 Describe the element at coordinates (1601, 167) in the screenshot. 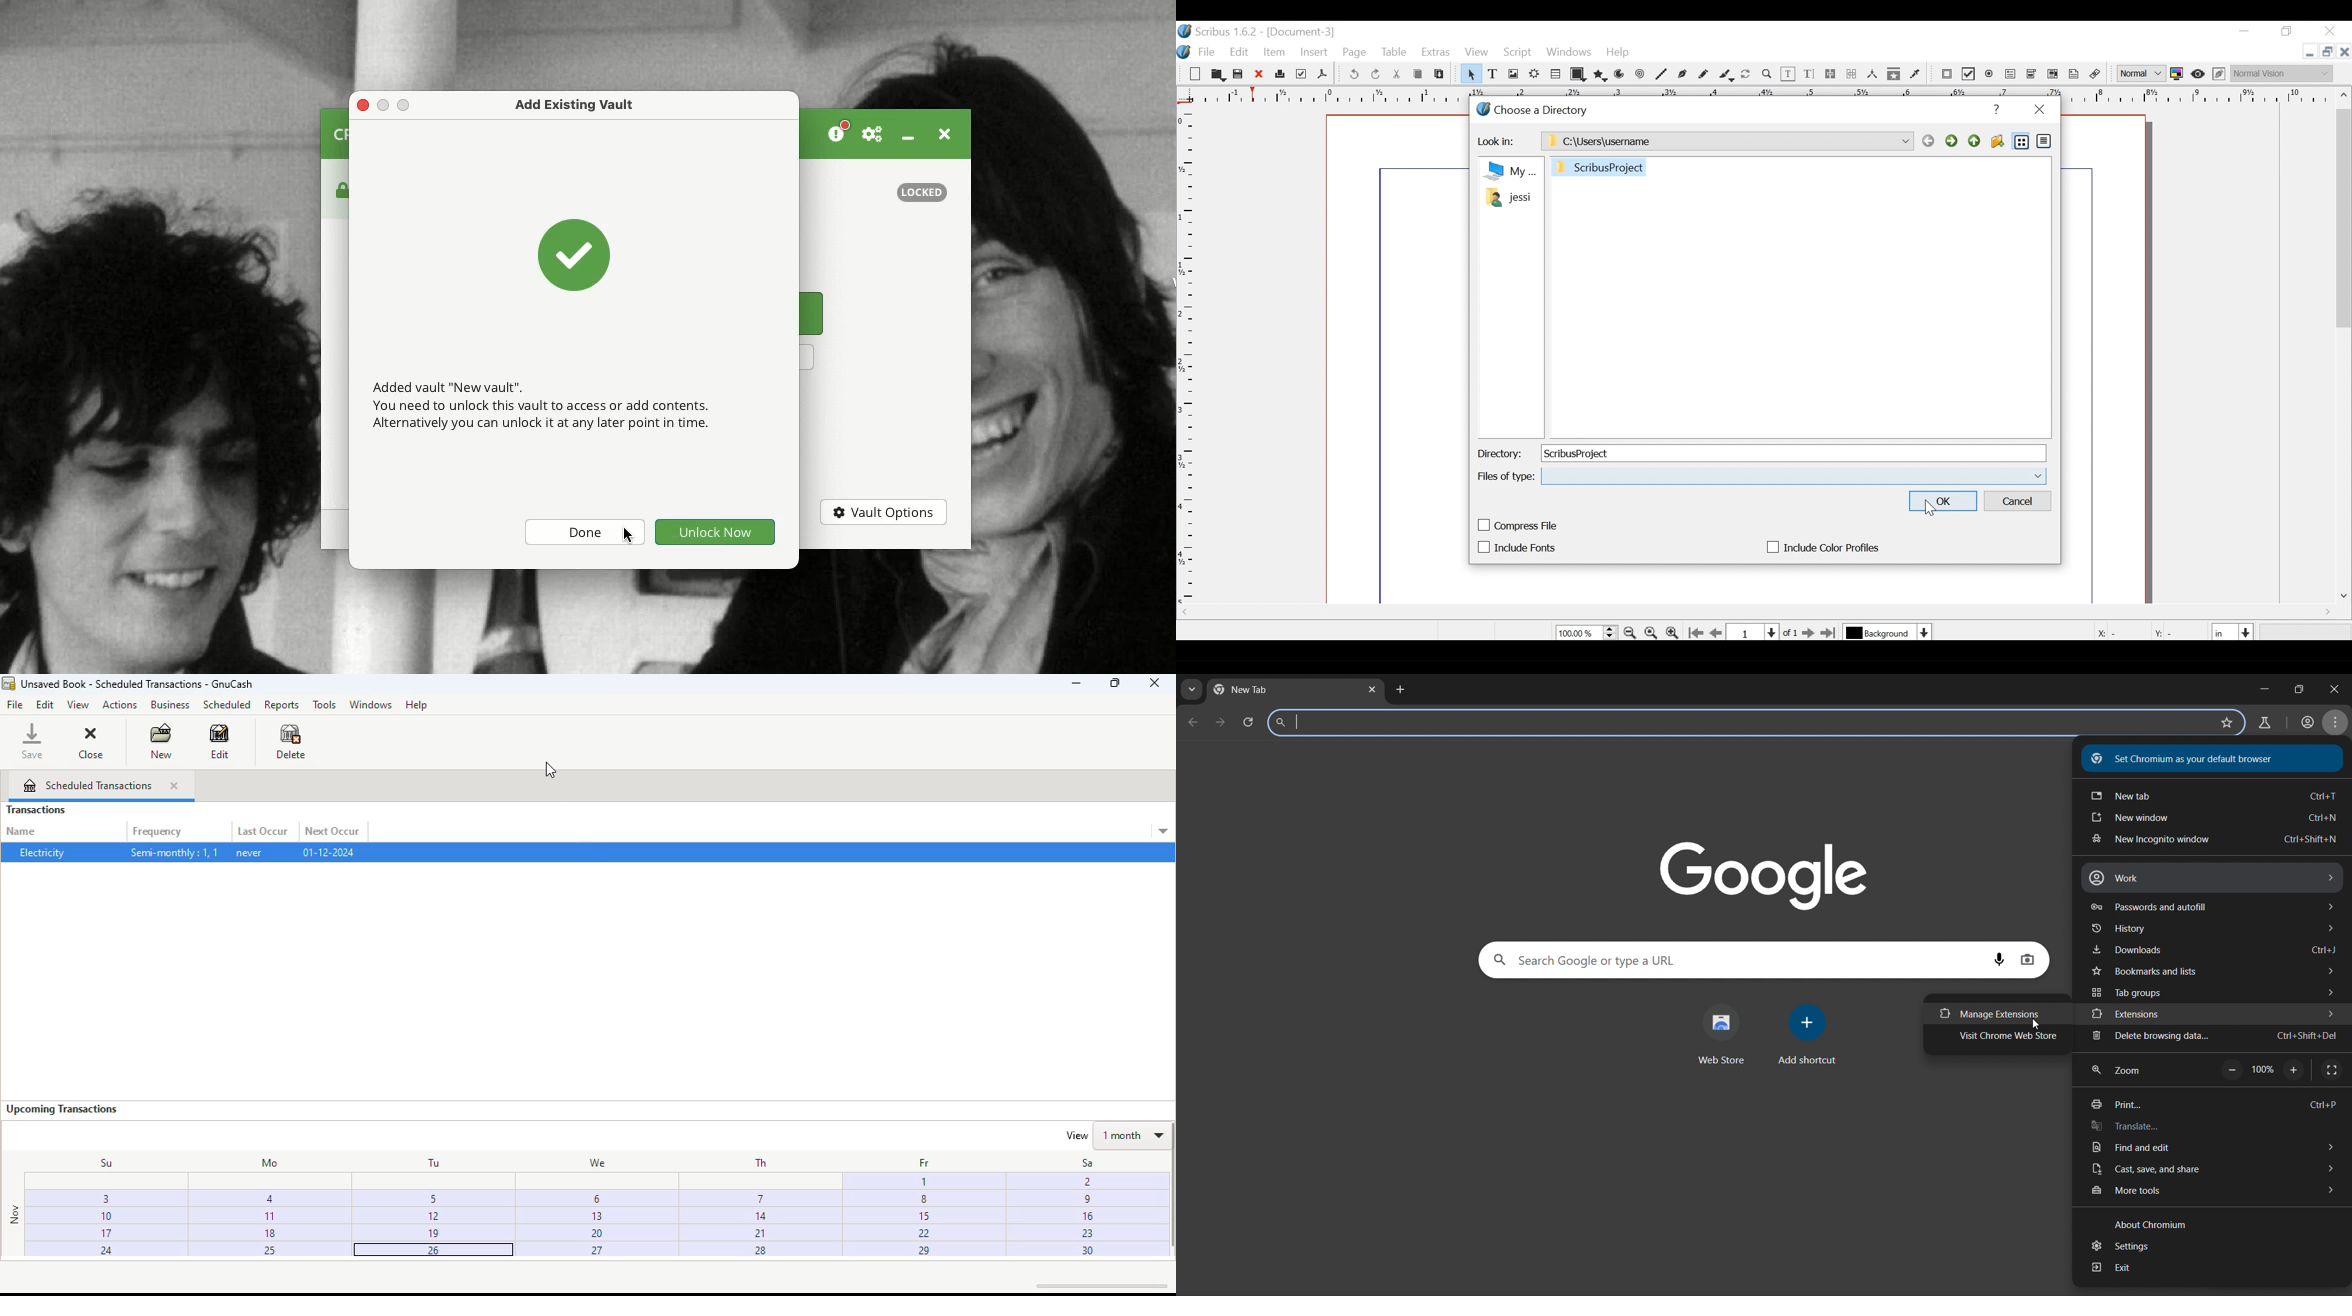

I see `Folder` at that location.